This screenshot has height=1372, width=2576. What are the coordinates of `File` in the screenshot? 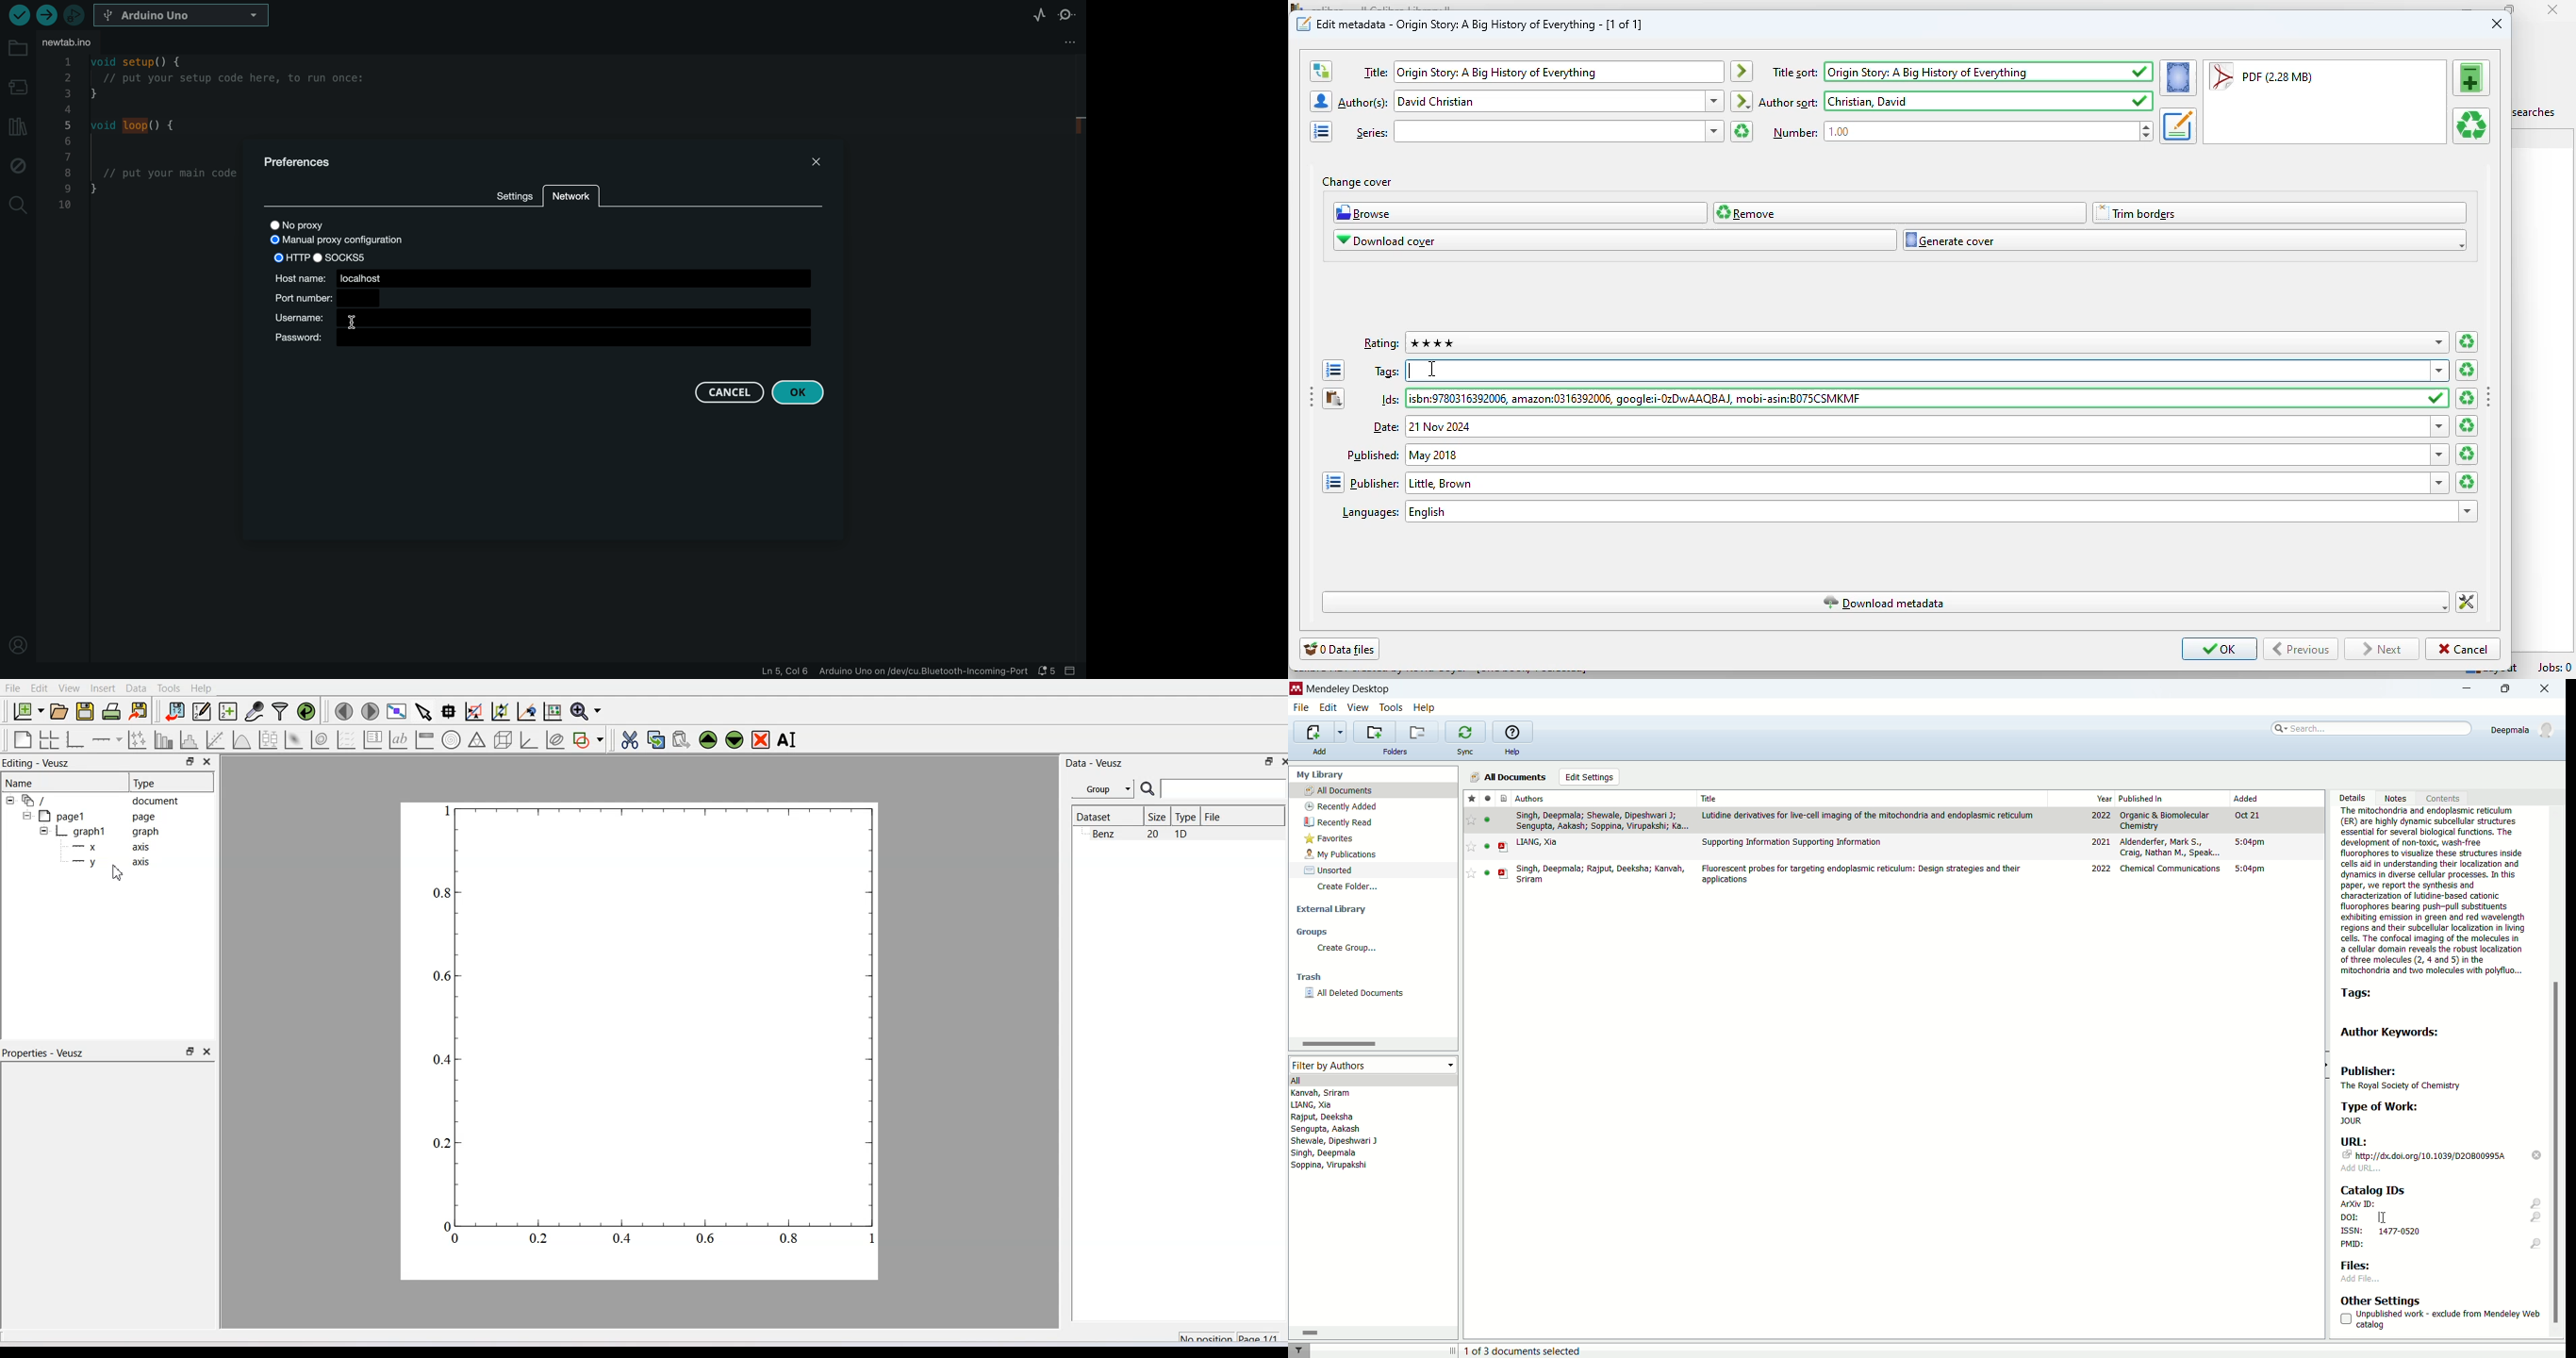 It's located at (13, 688).